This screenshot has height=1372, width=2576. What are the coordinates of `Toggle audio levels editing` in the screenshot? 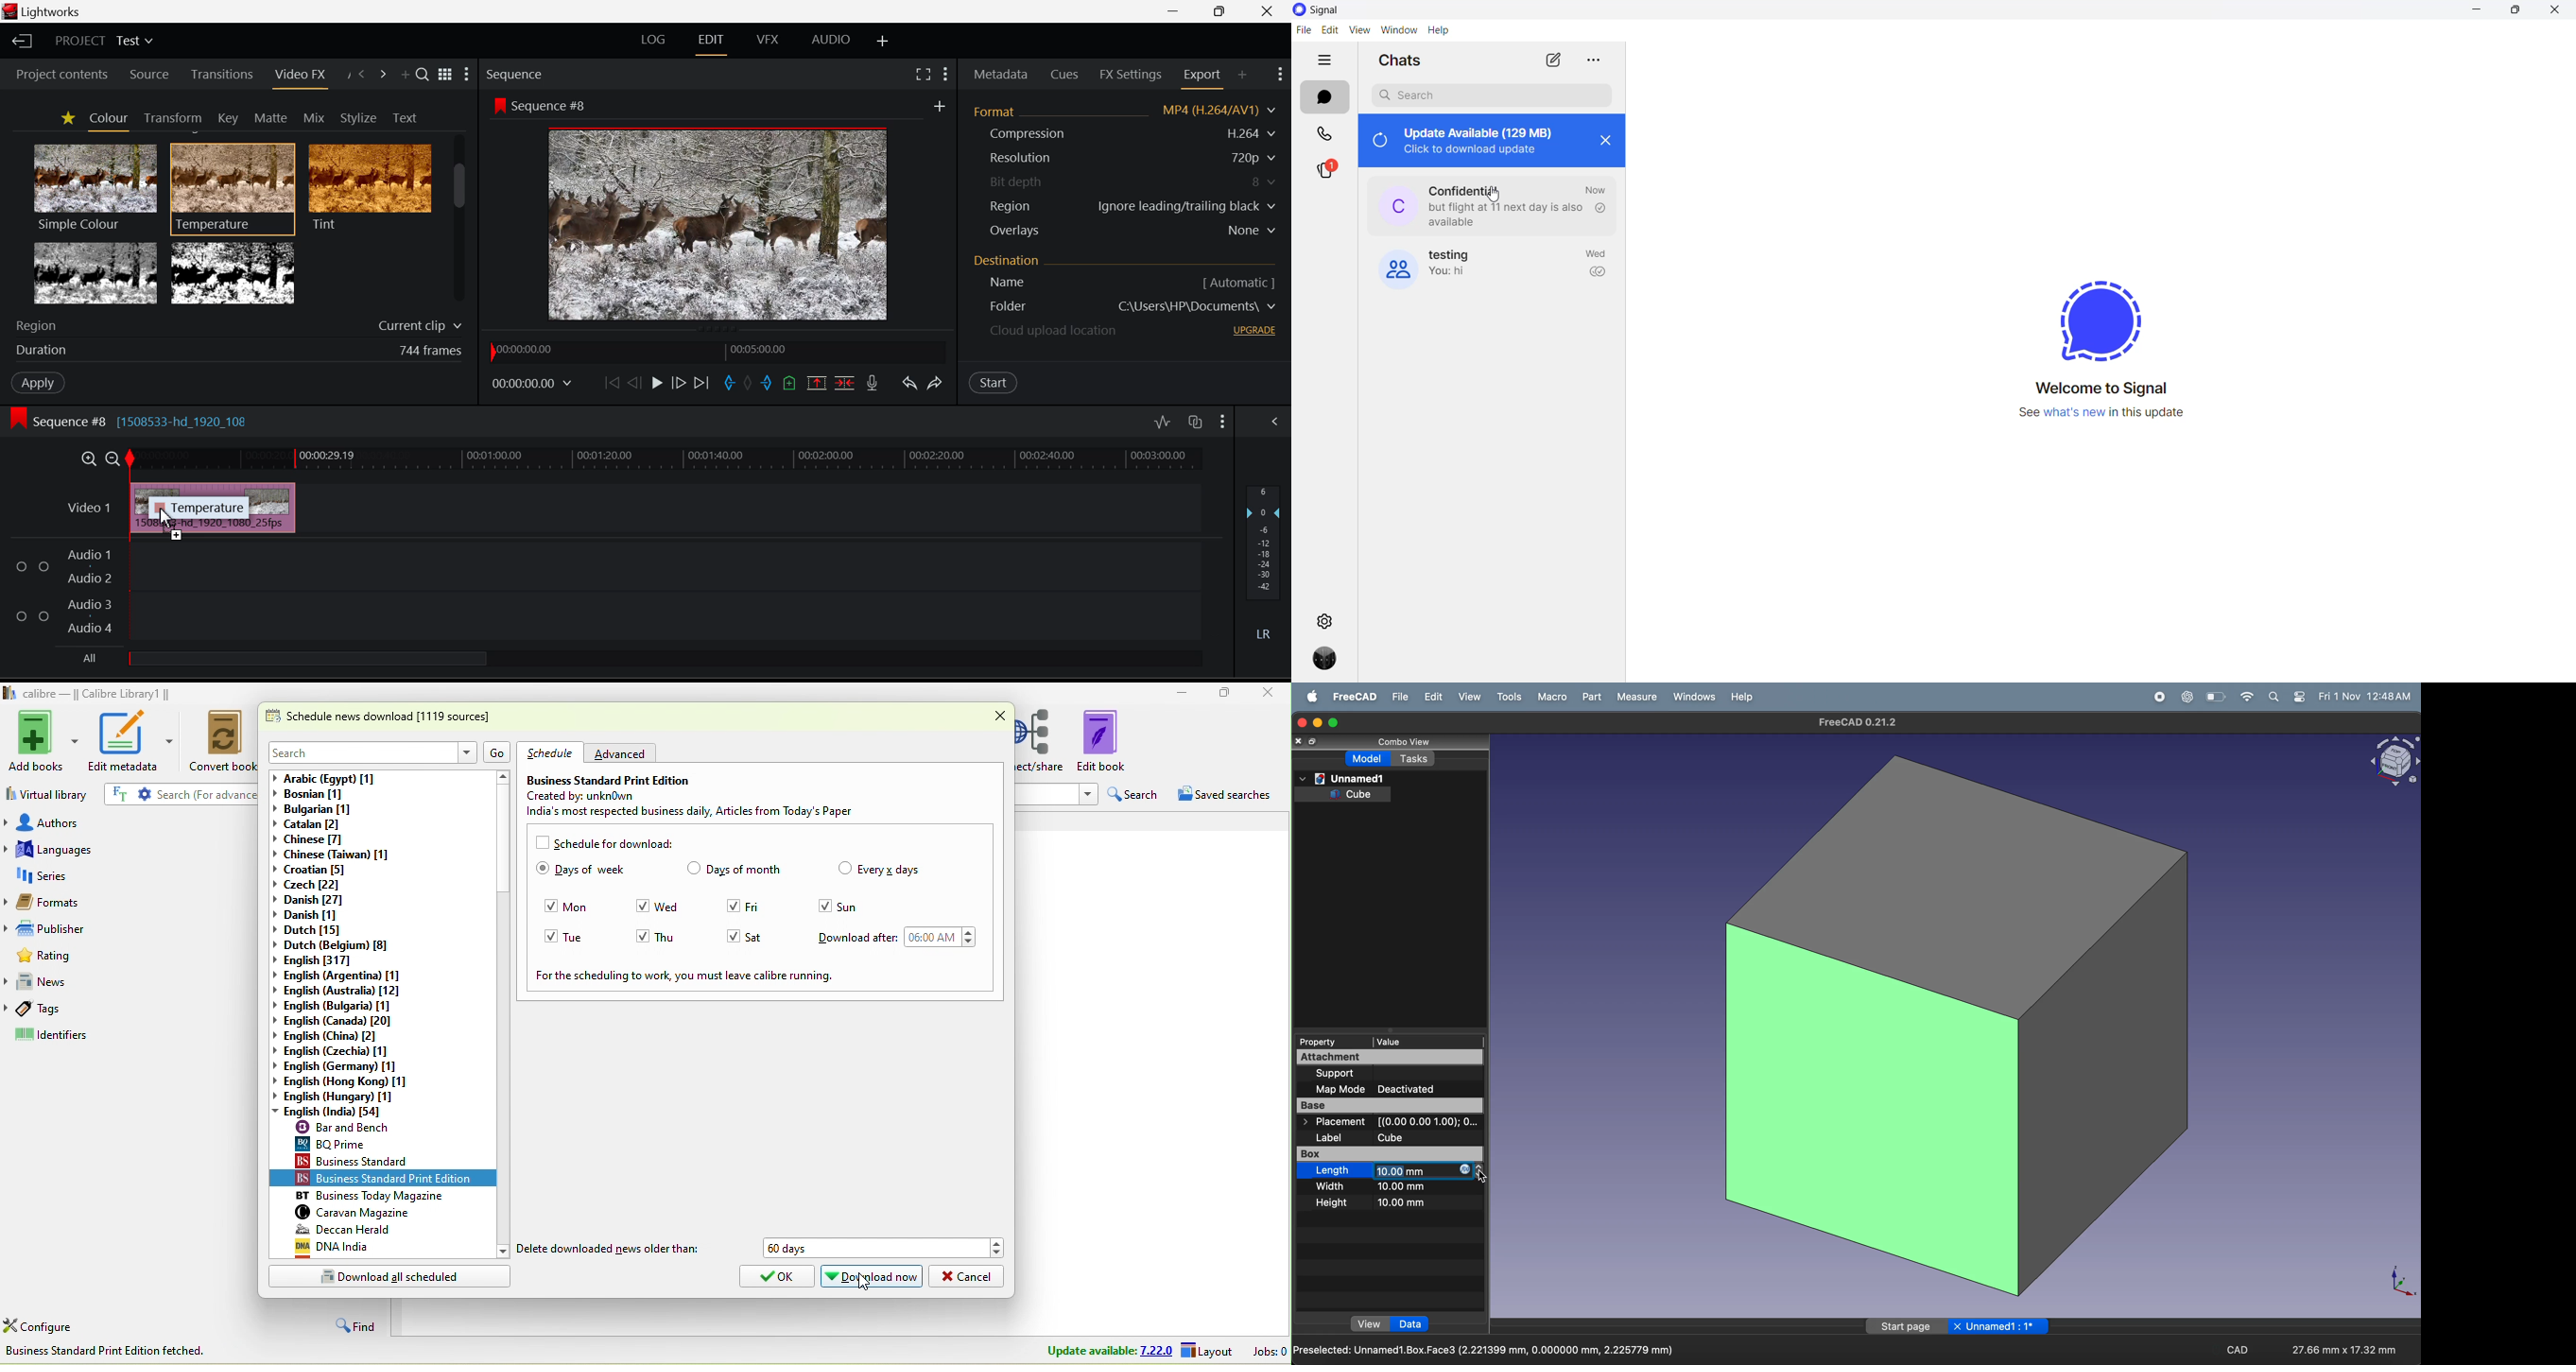 It's located at (1162, 420).